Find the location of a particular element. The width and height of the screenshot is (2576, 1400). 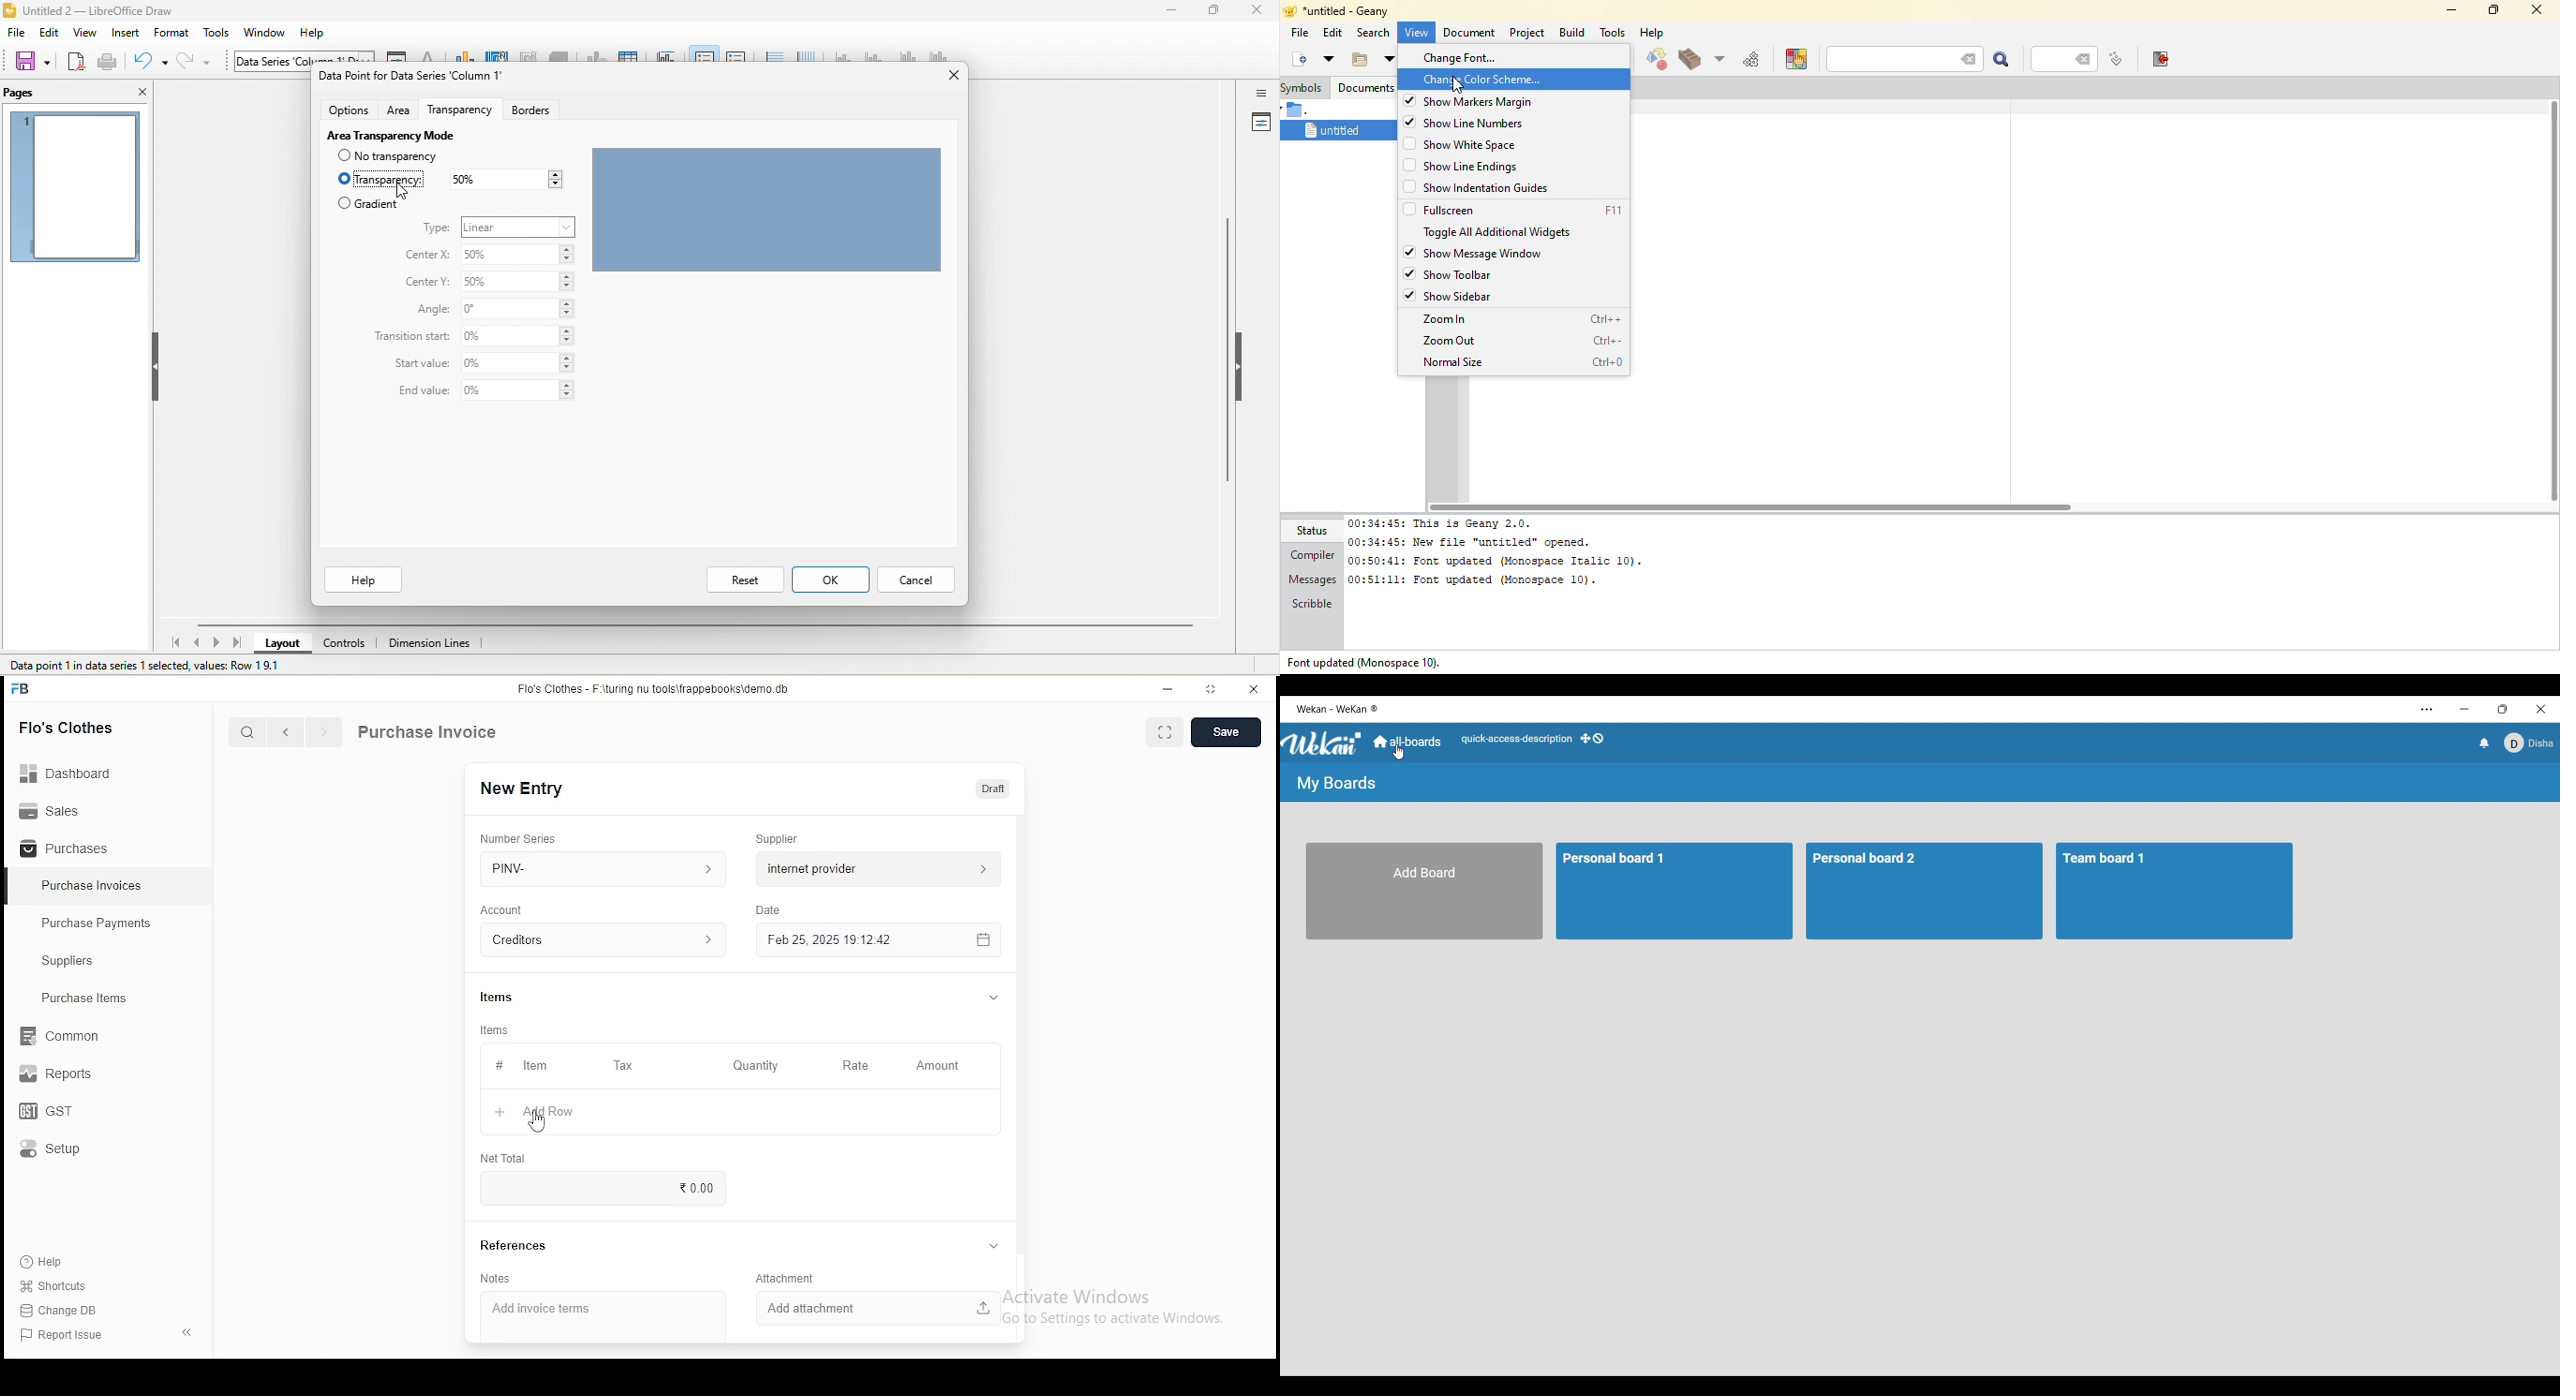

show line numbers is located at coordinates (1482, 124).